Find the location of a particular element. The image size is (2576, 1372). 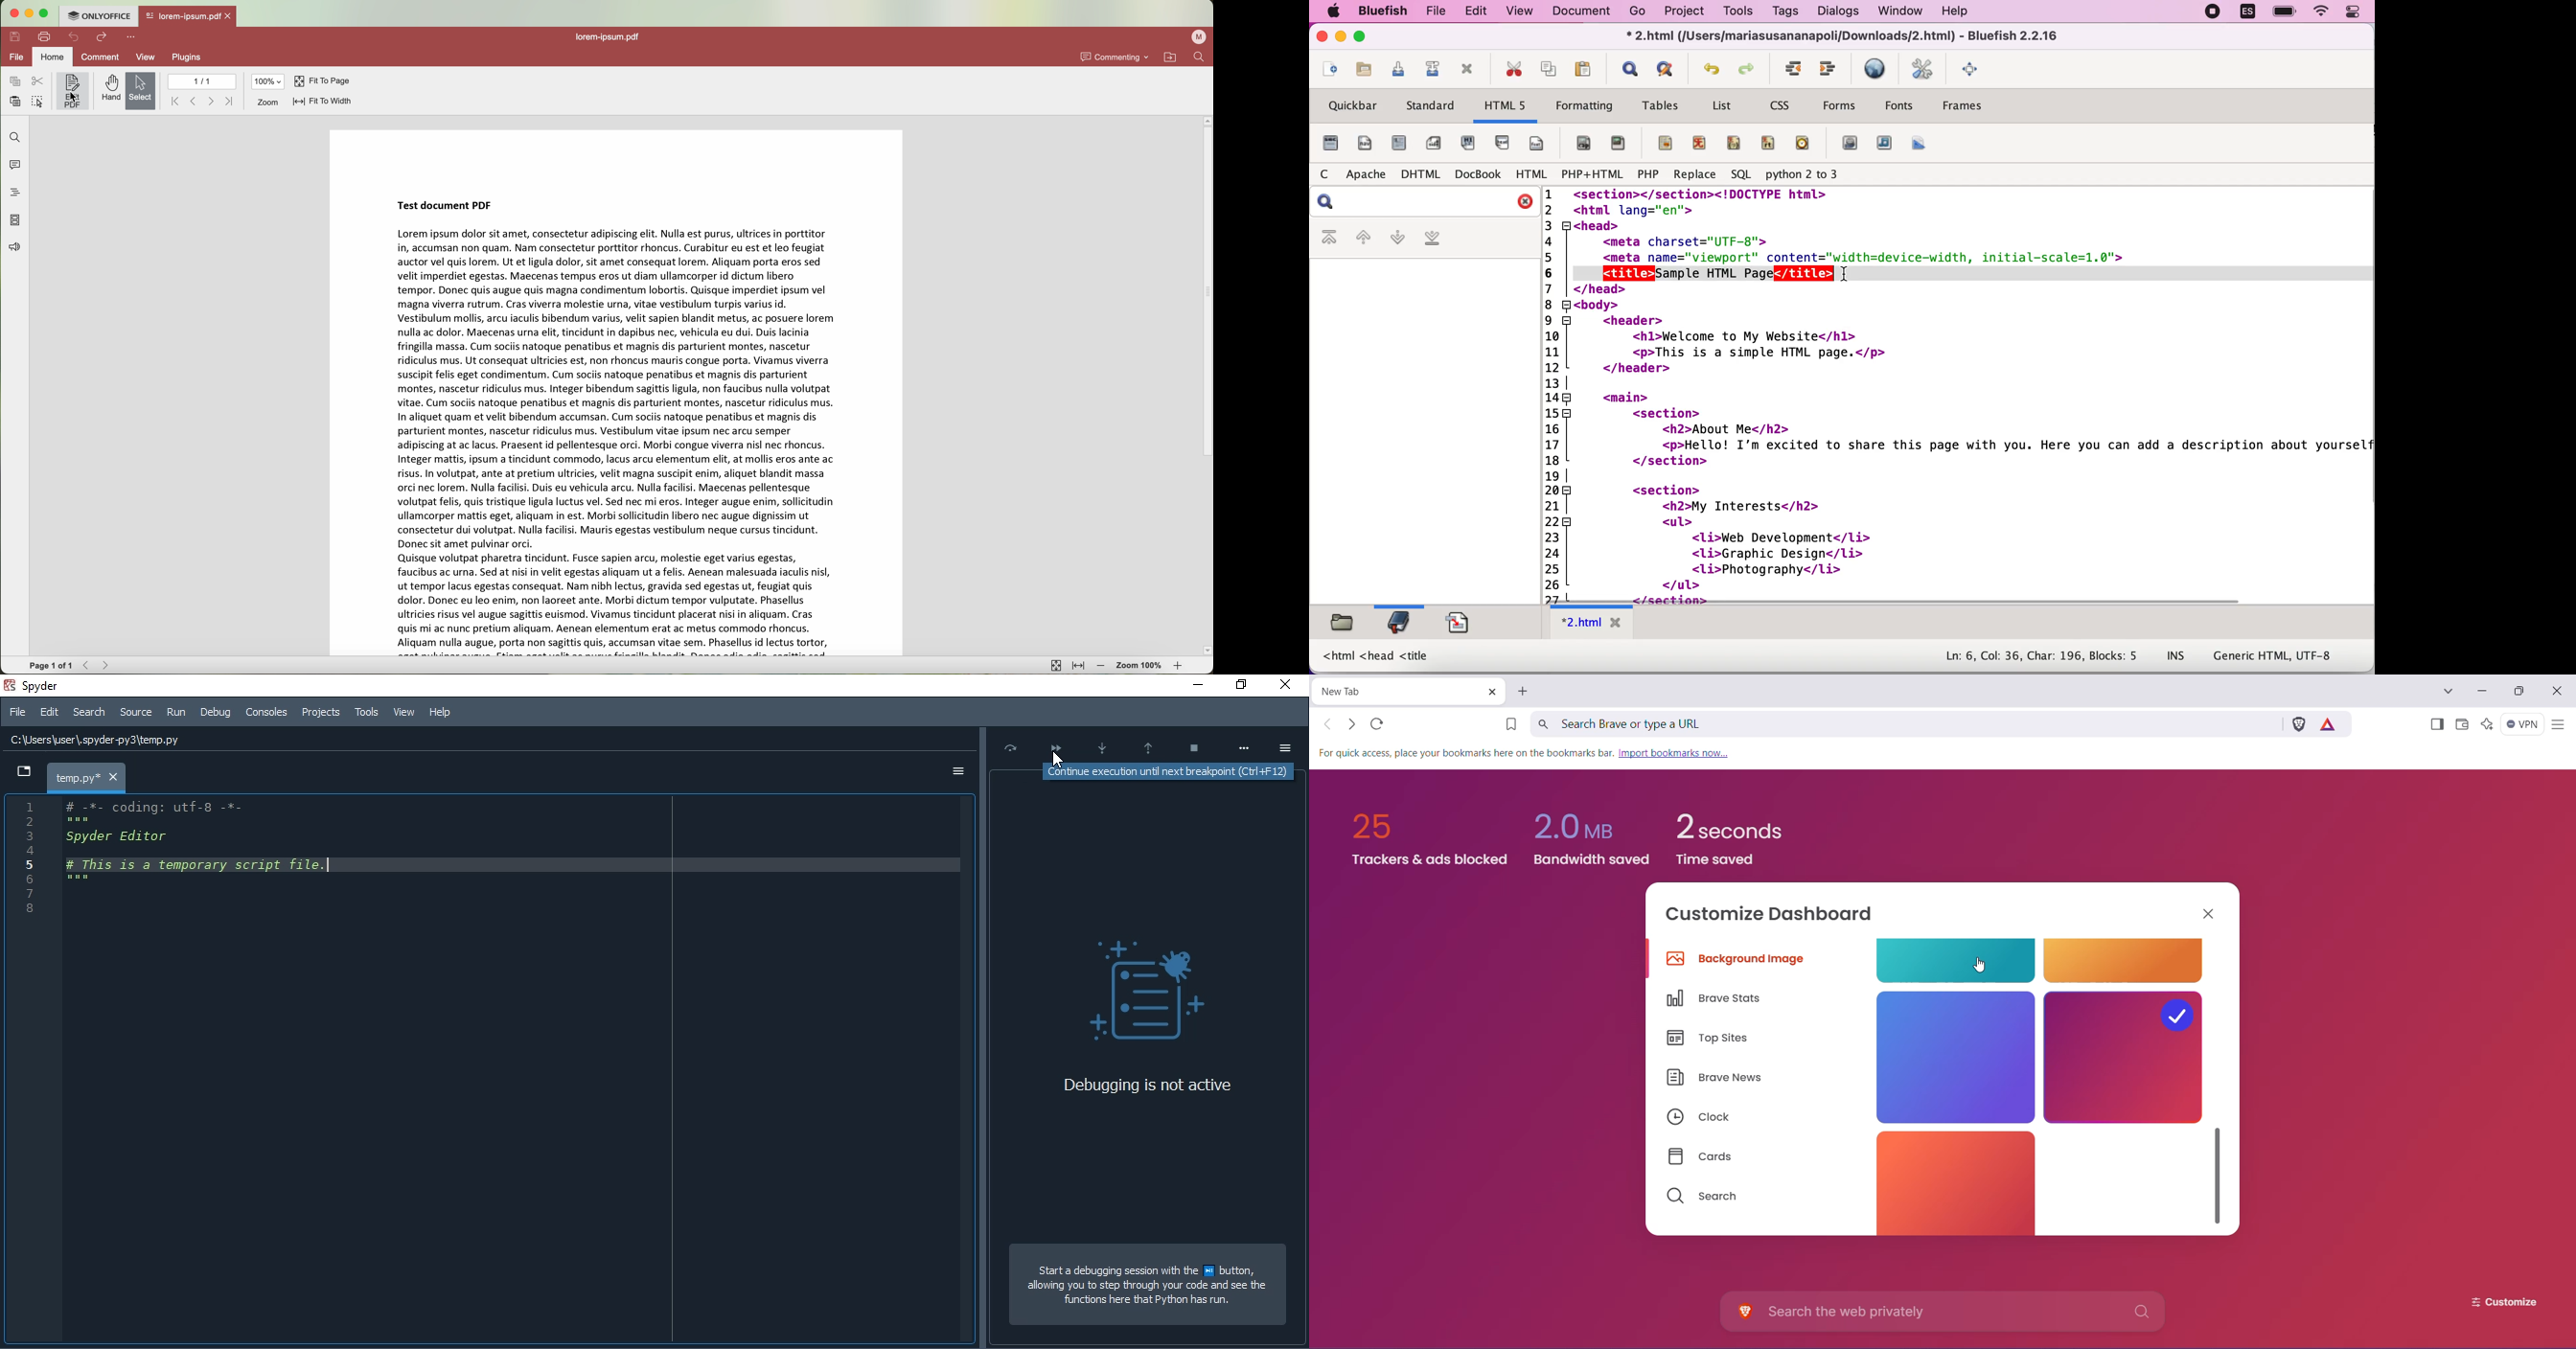

zoom in is located at coordinates (1178, 666).